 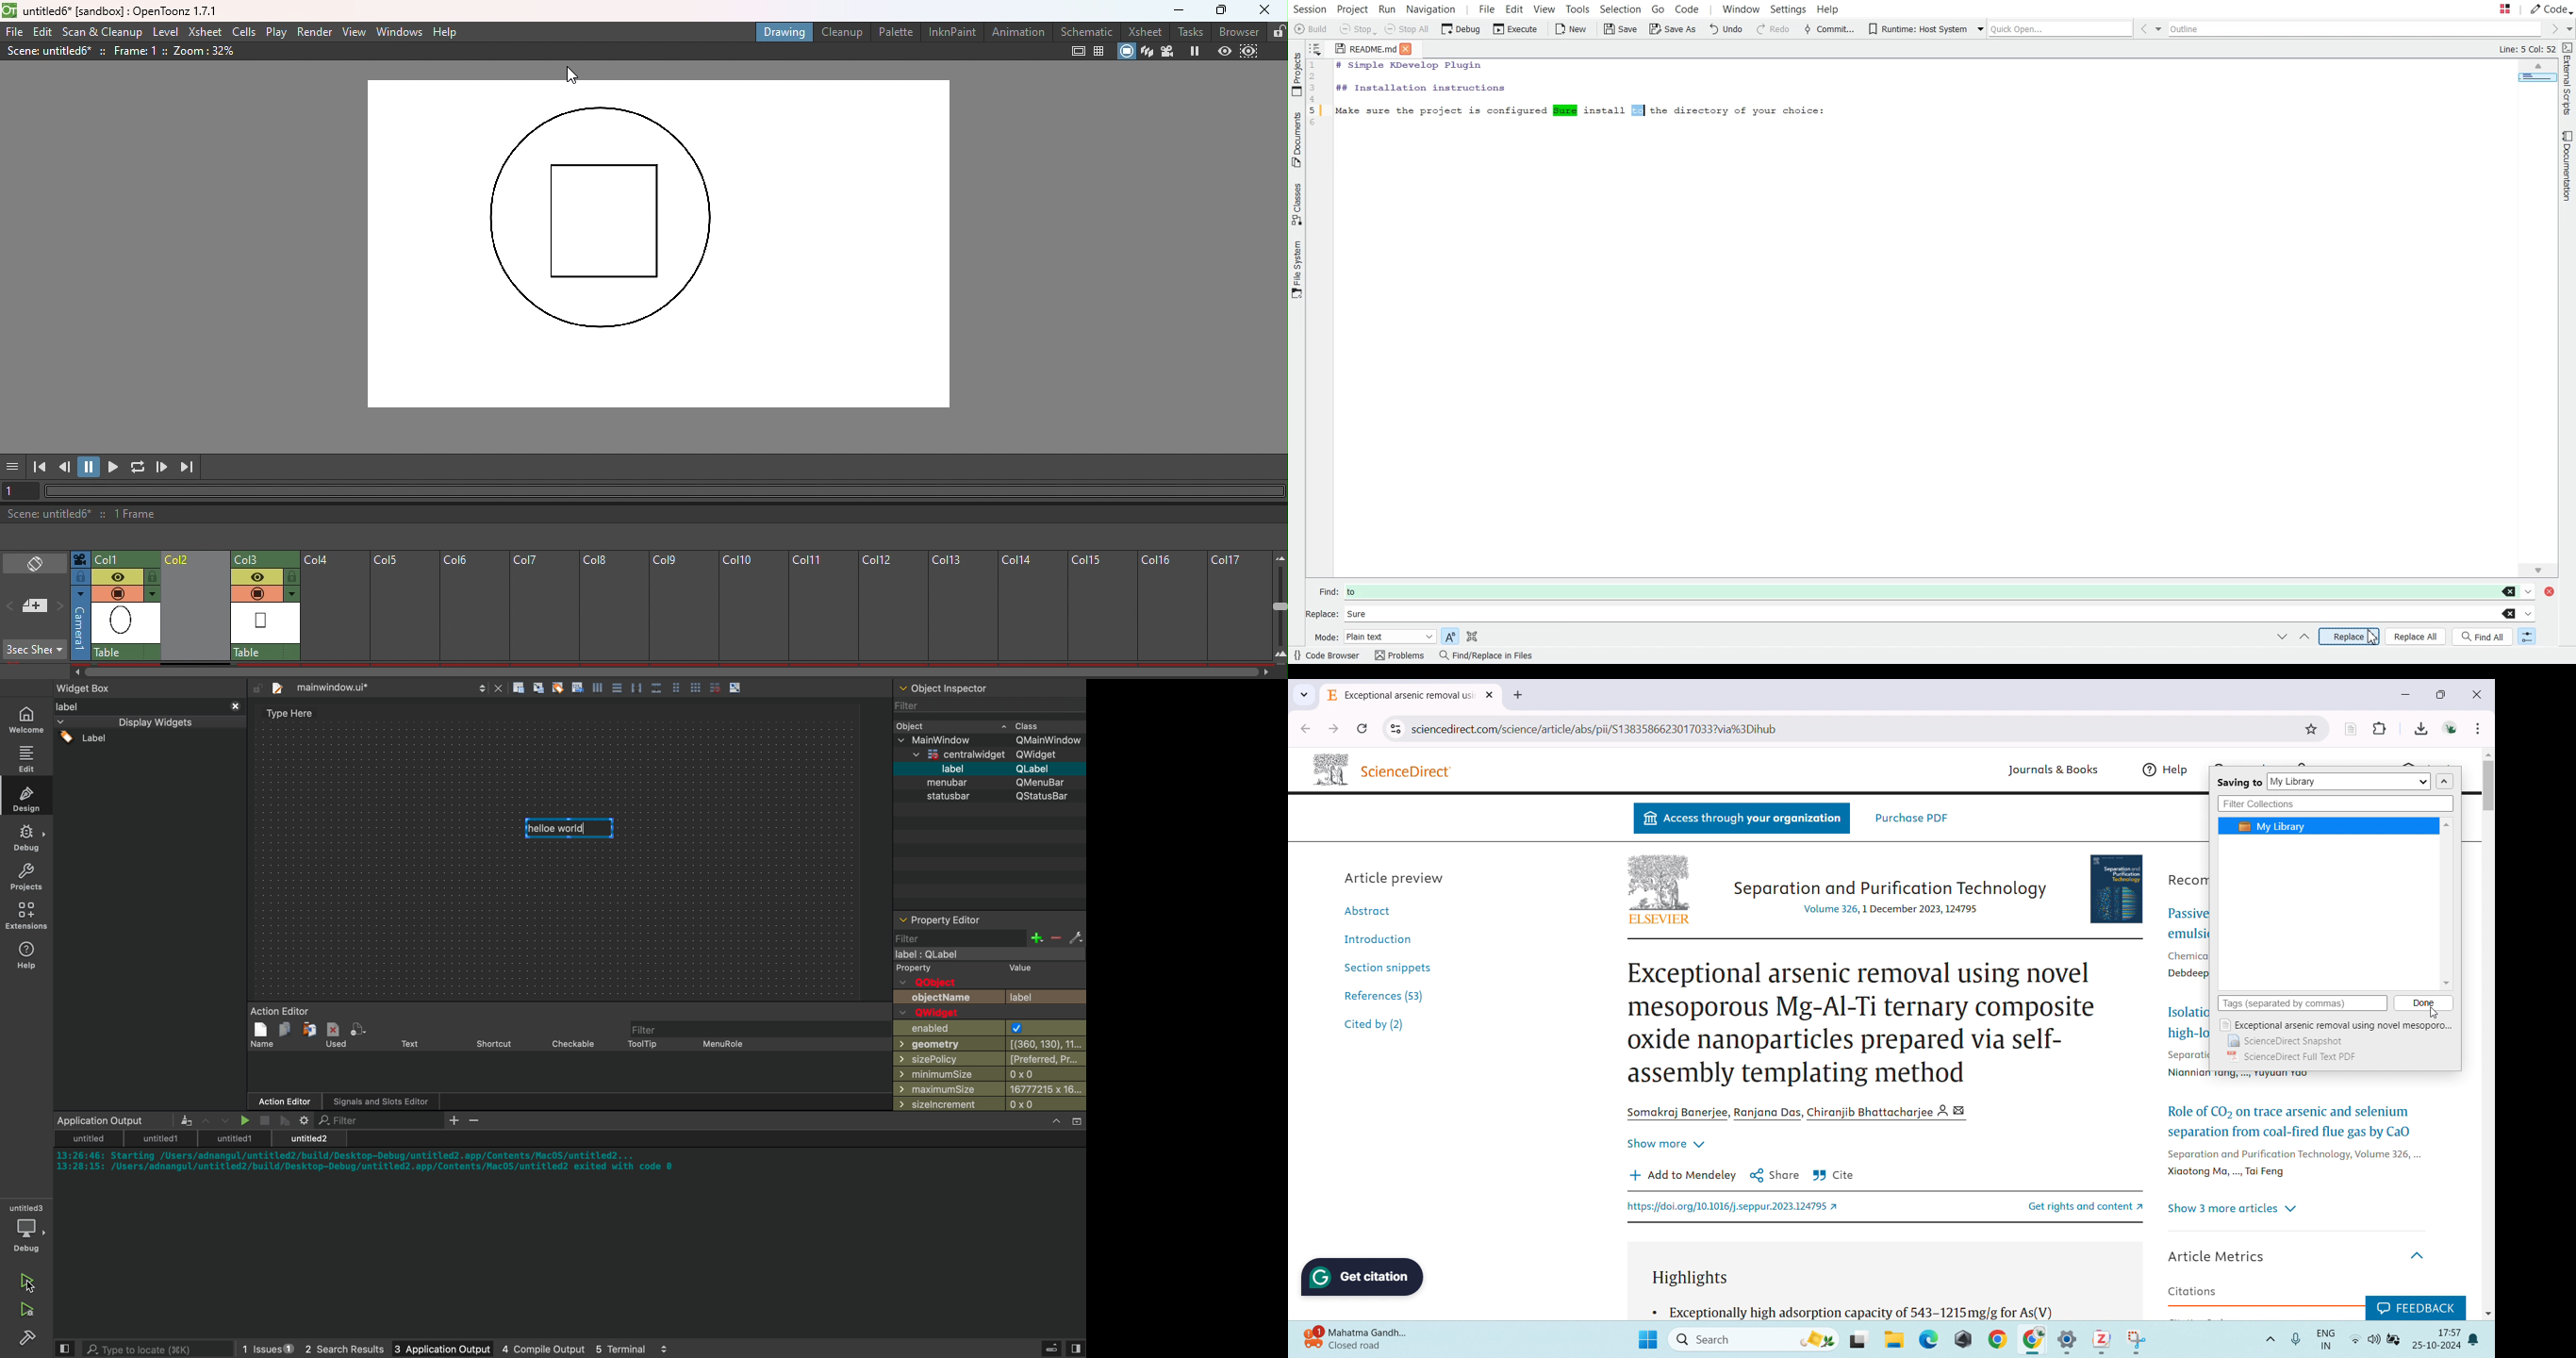 I want to click on select collection to save the reference to, so click(x=2349, y=782).